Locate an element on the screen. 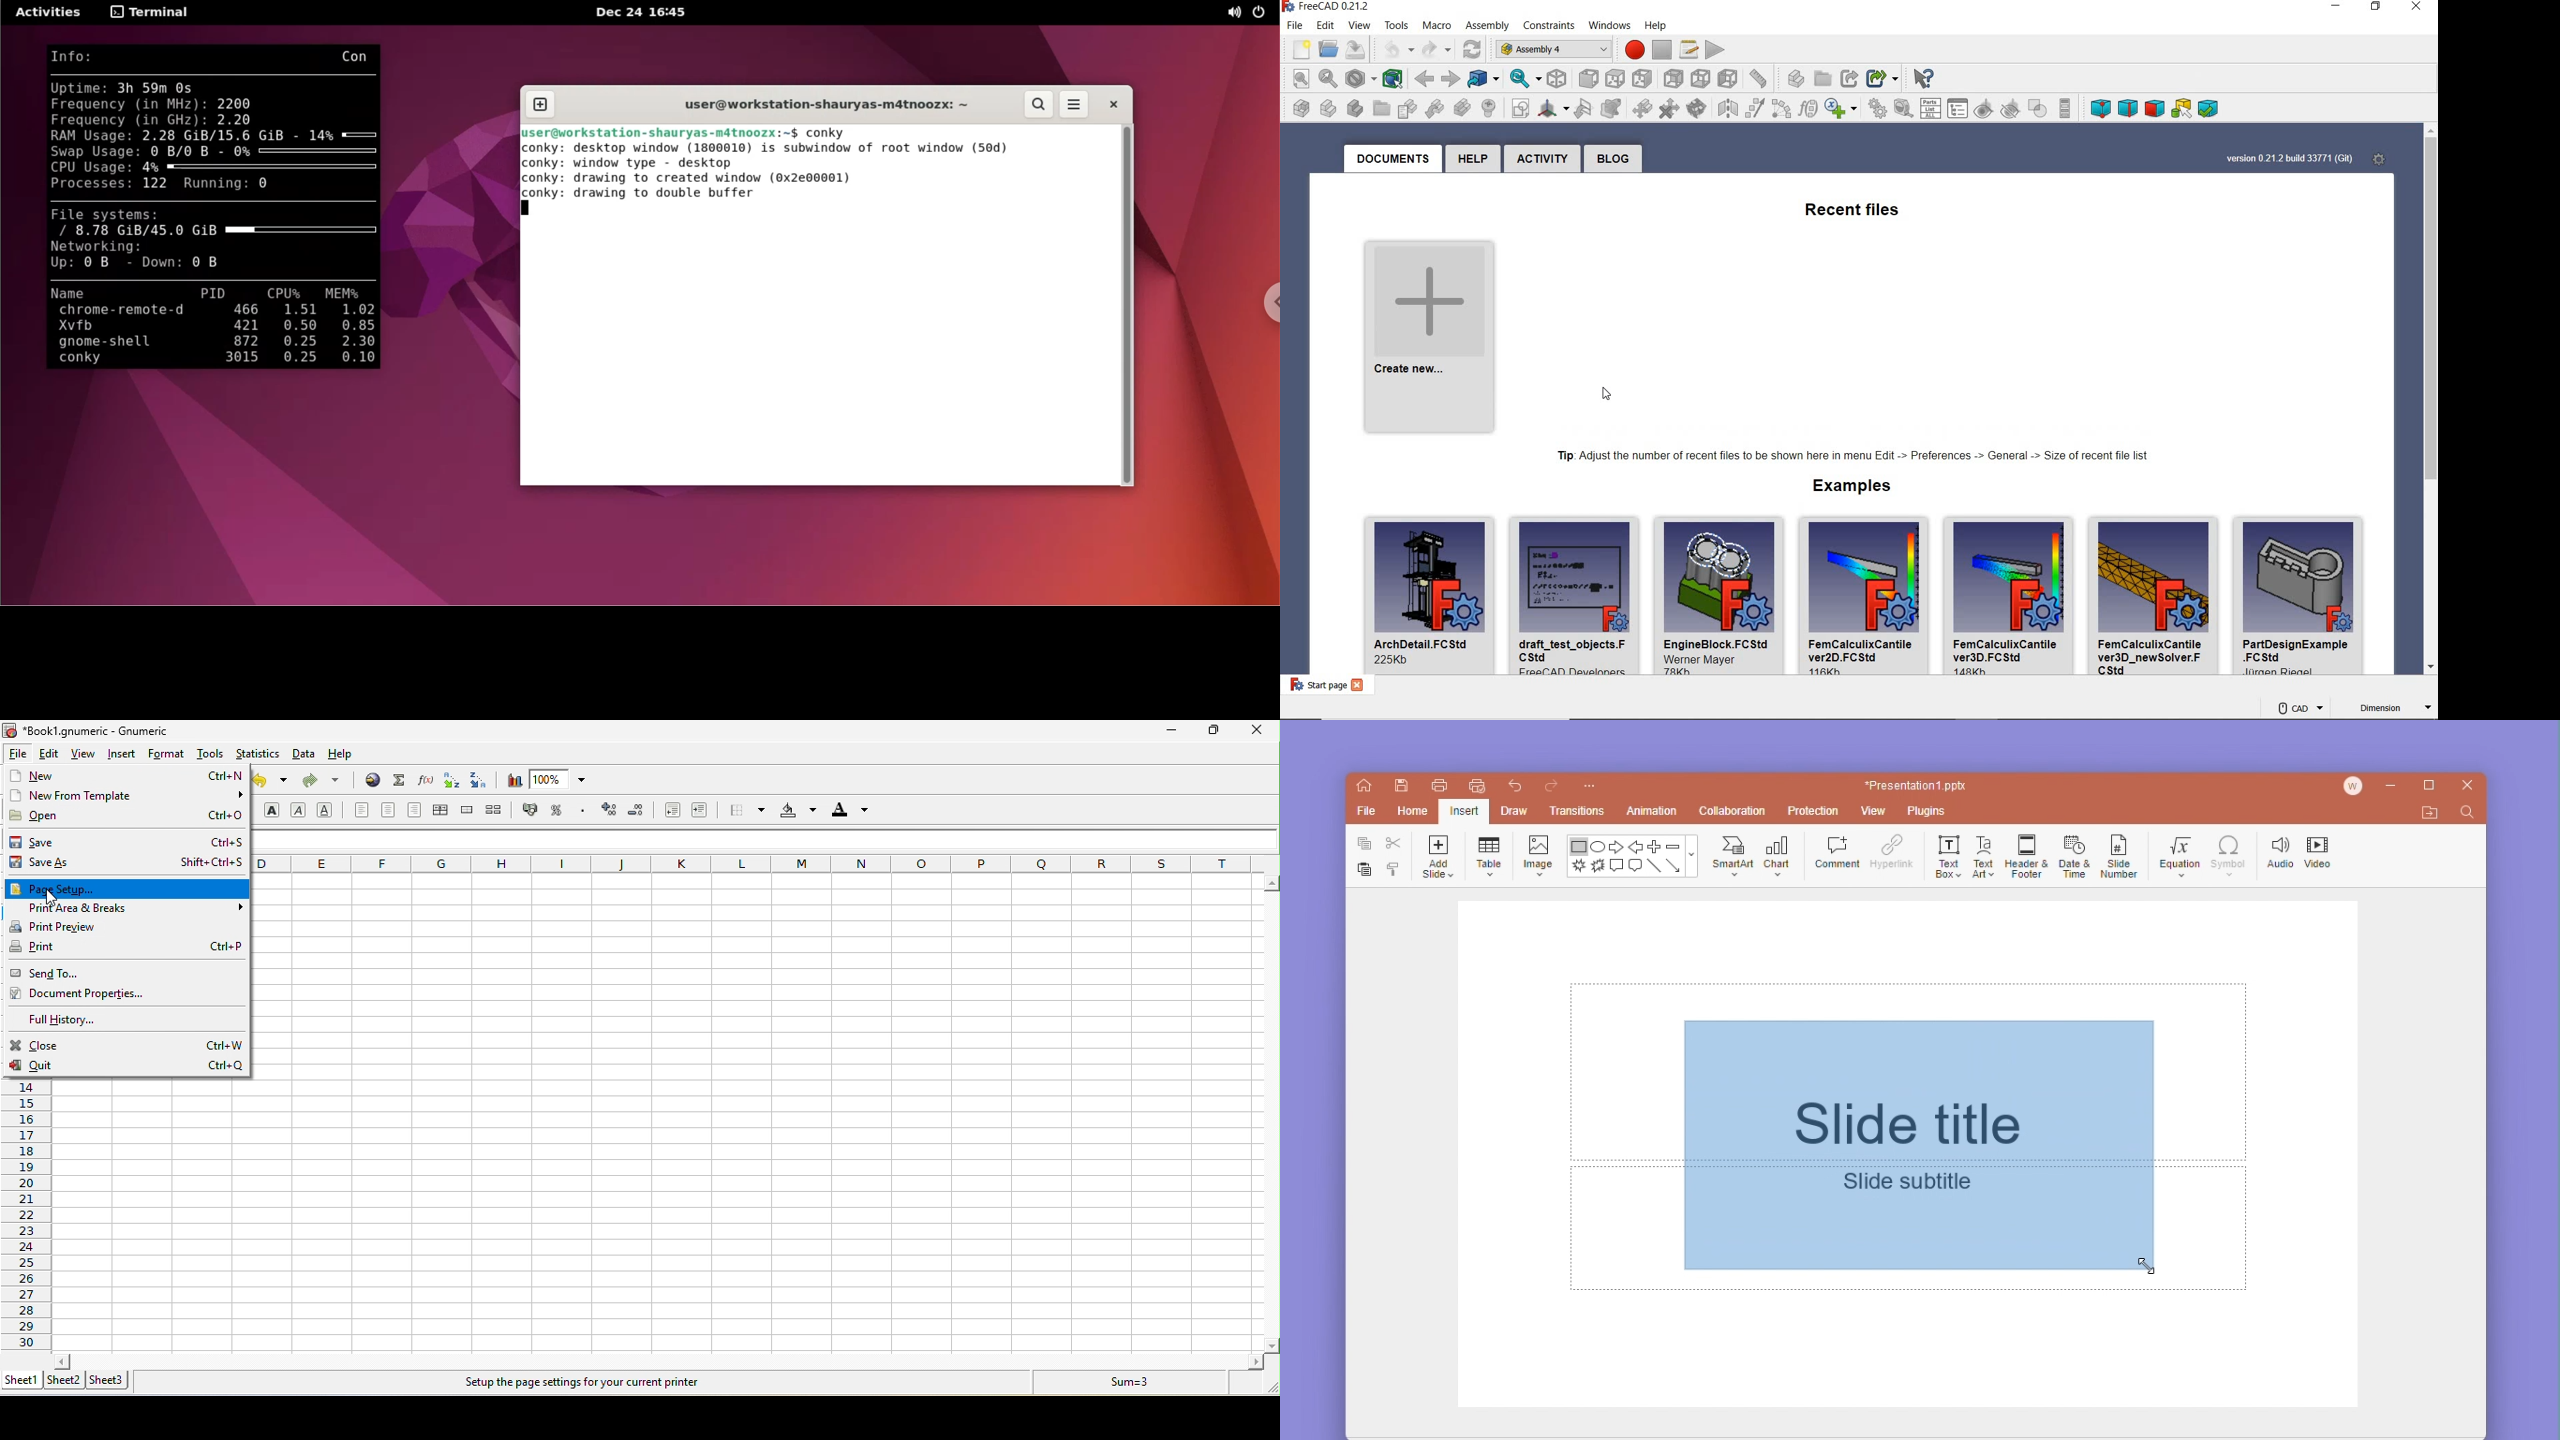 This screenshot has height=1456, width=2576. minus is located at coordinates (1673, 845).